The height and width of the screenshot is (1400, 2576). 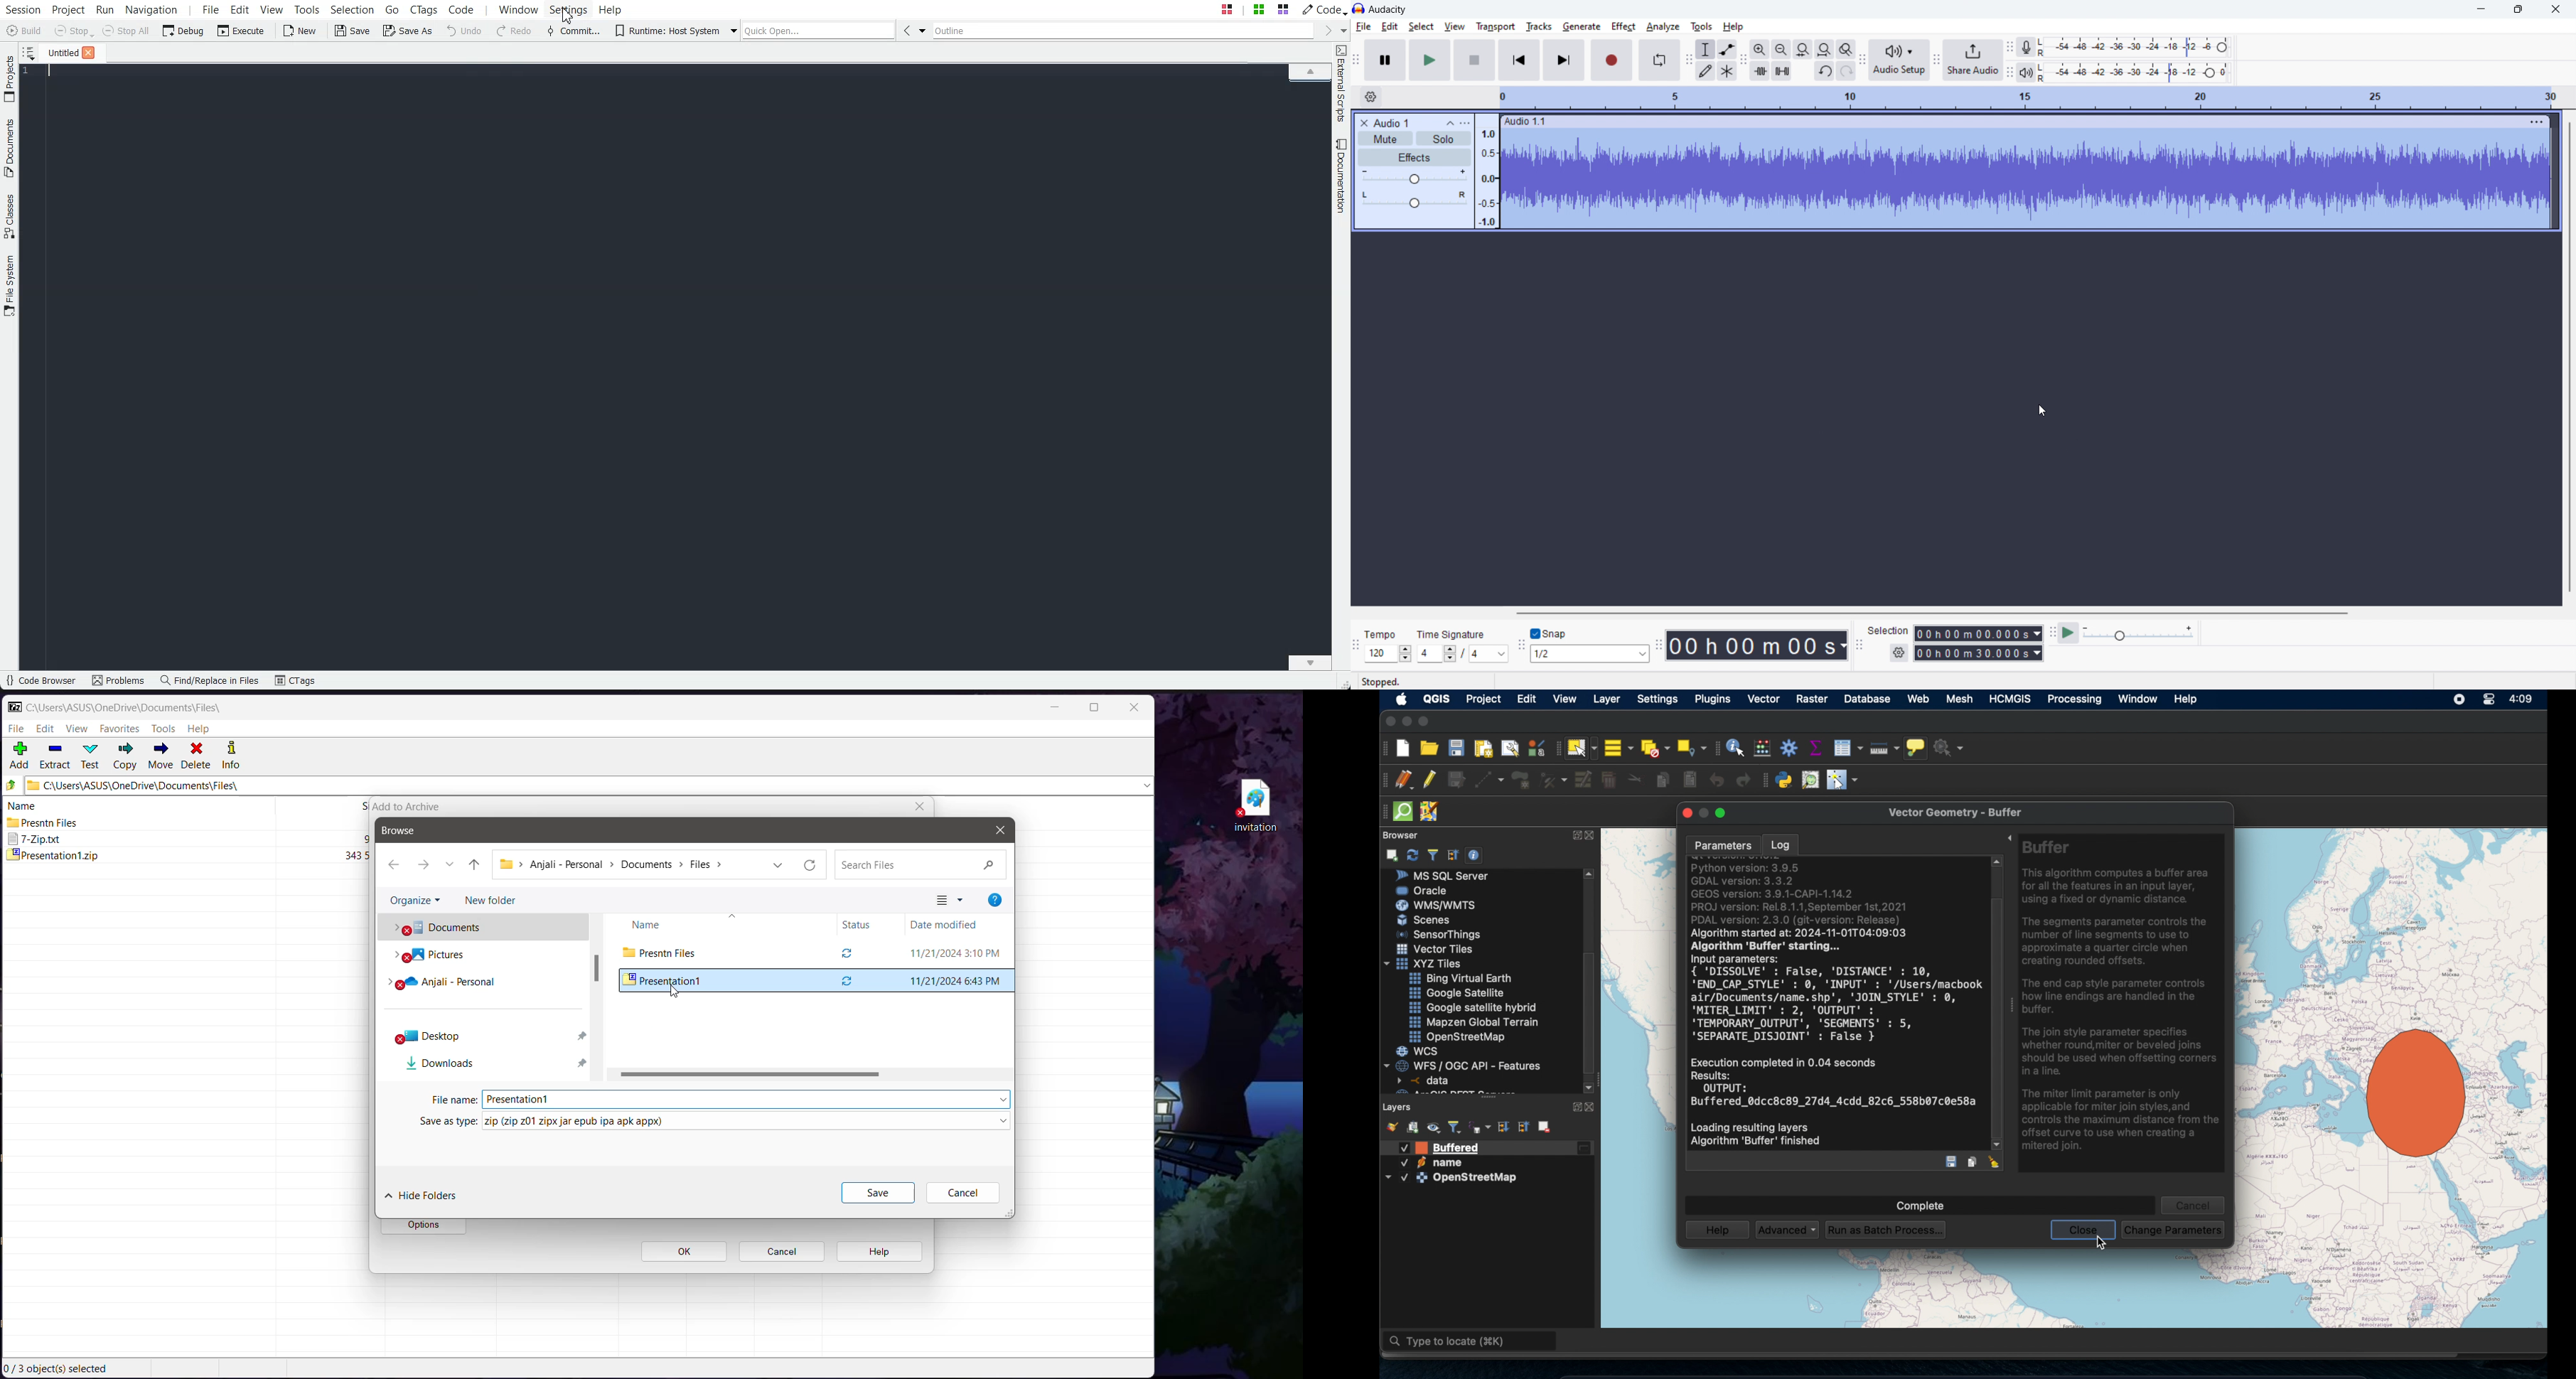 I want to click on maximize, so click(x=2518, y=9).